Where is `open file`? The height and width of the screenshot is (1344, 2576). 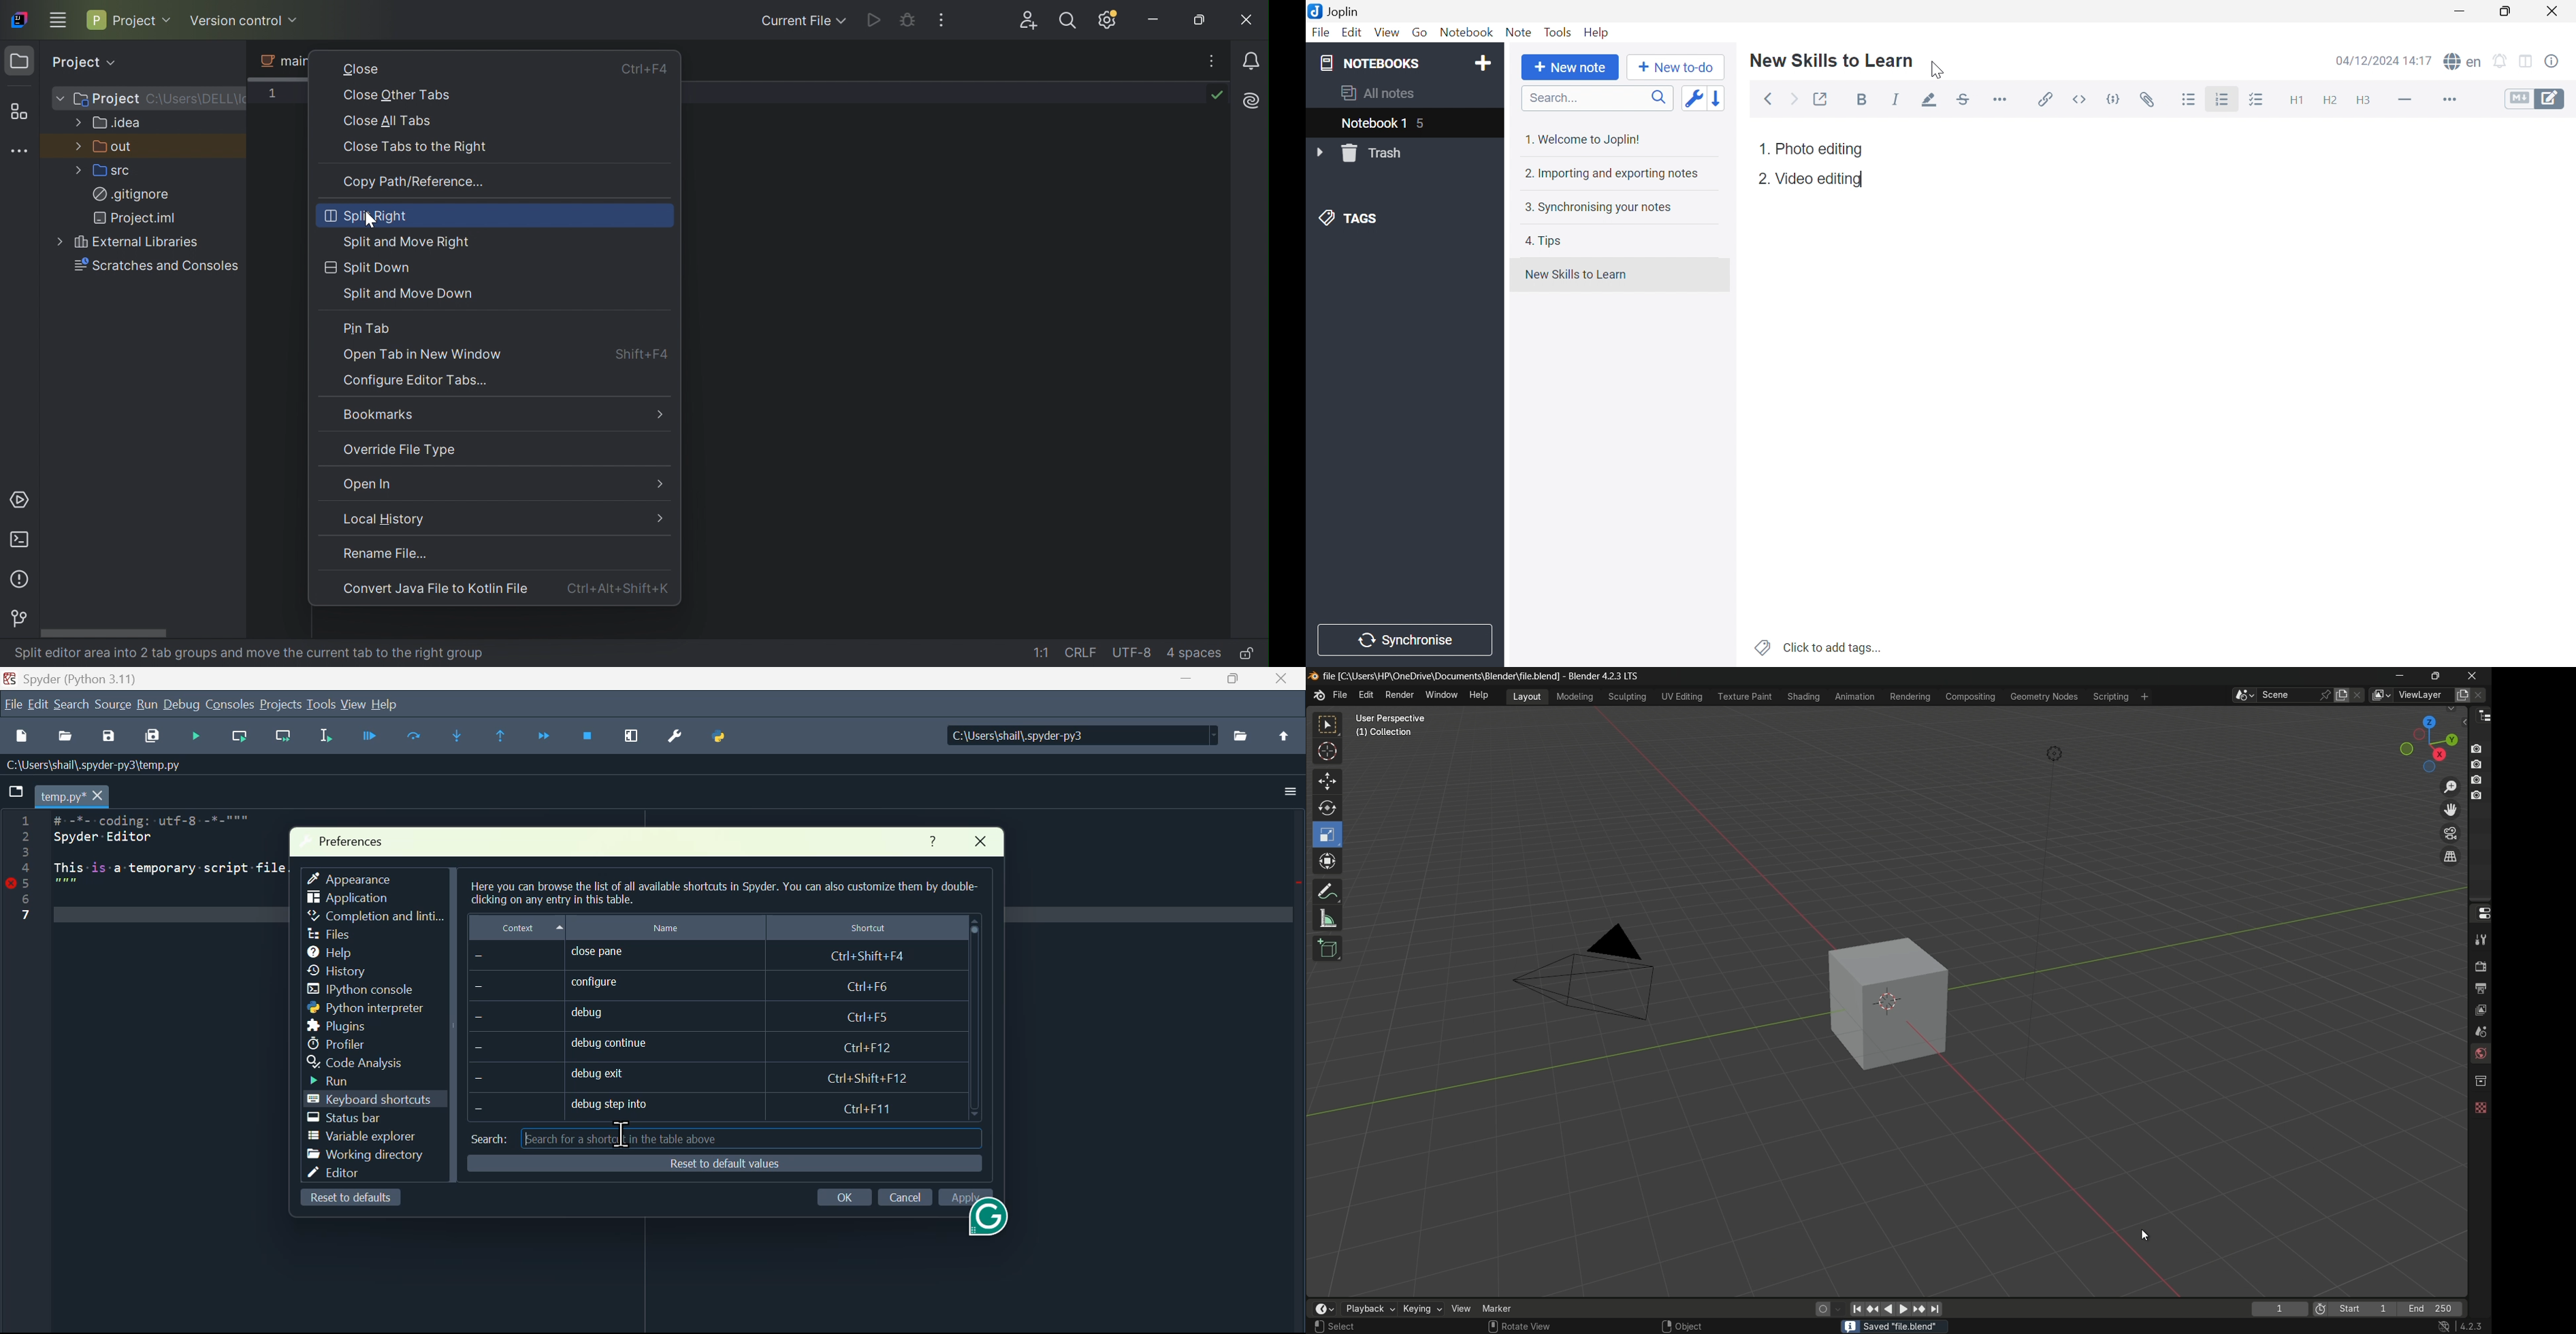 open file is located at coordinates (68, 741).